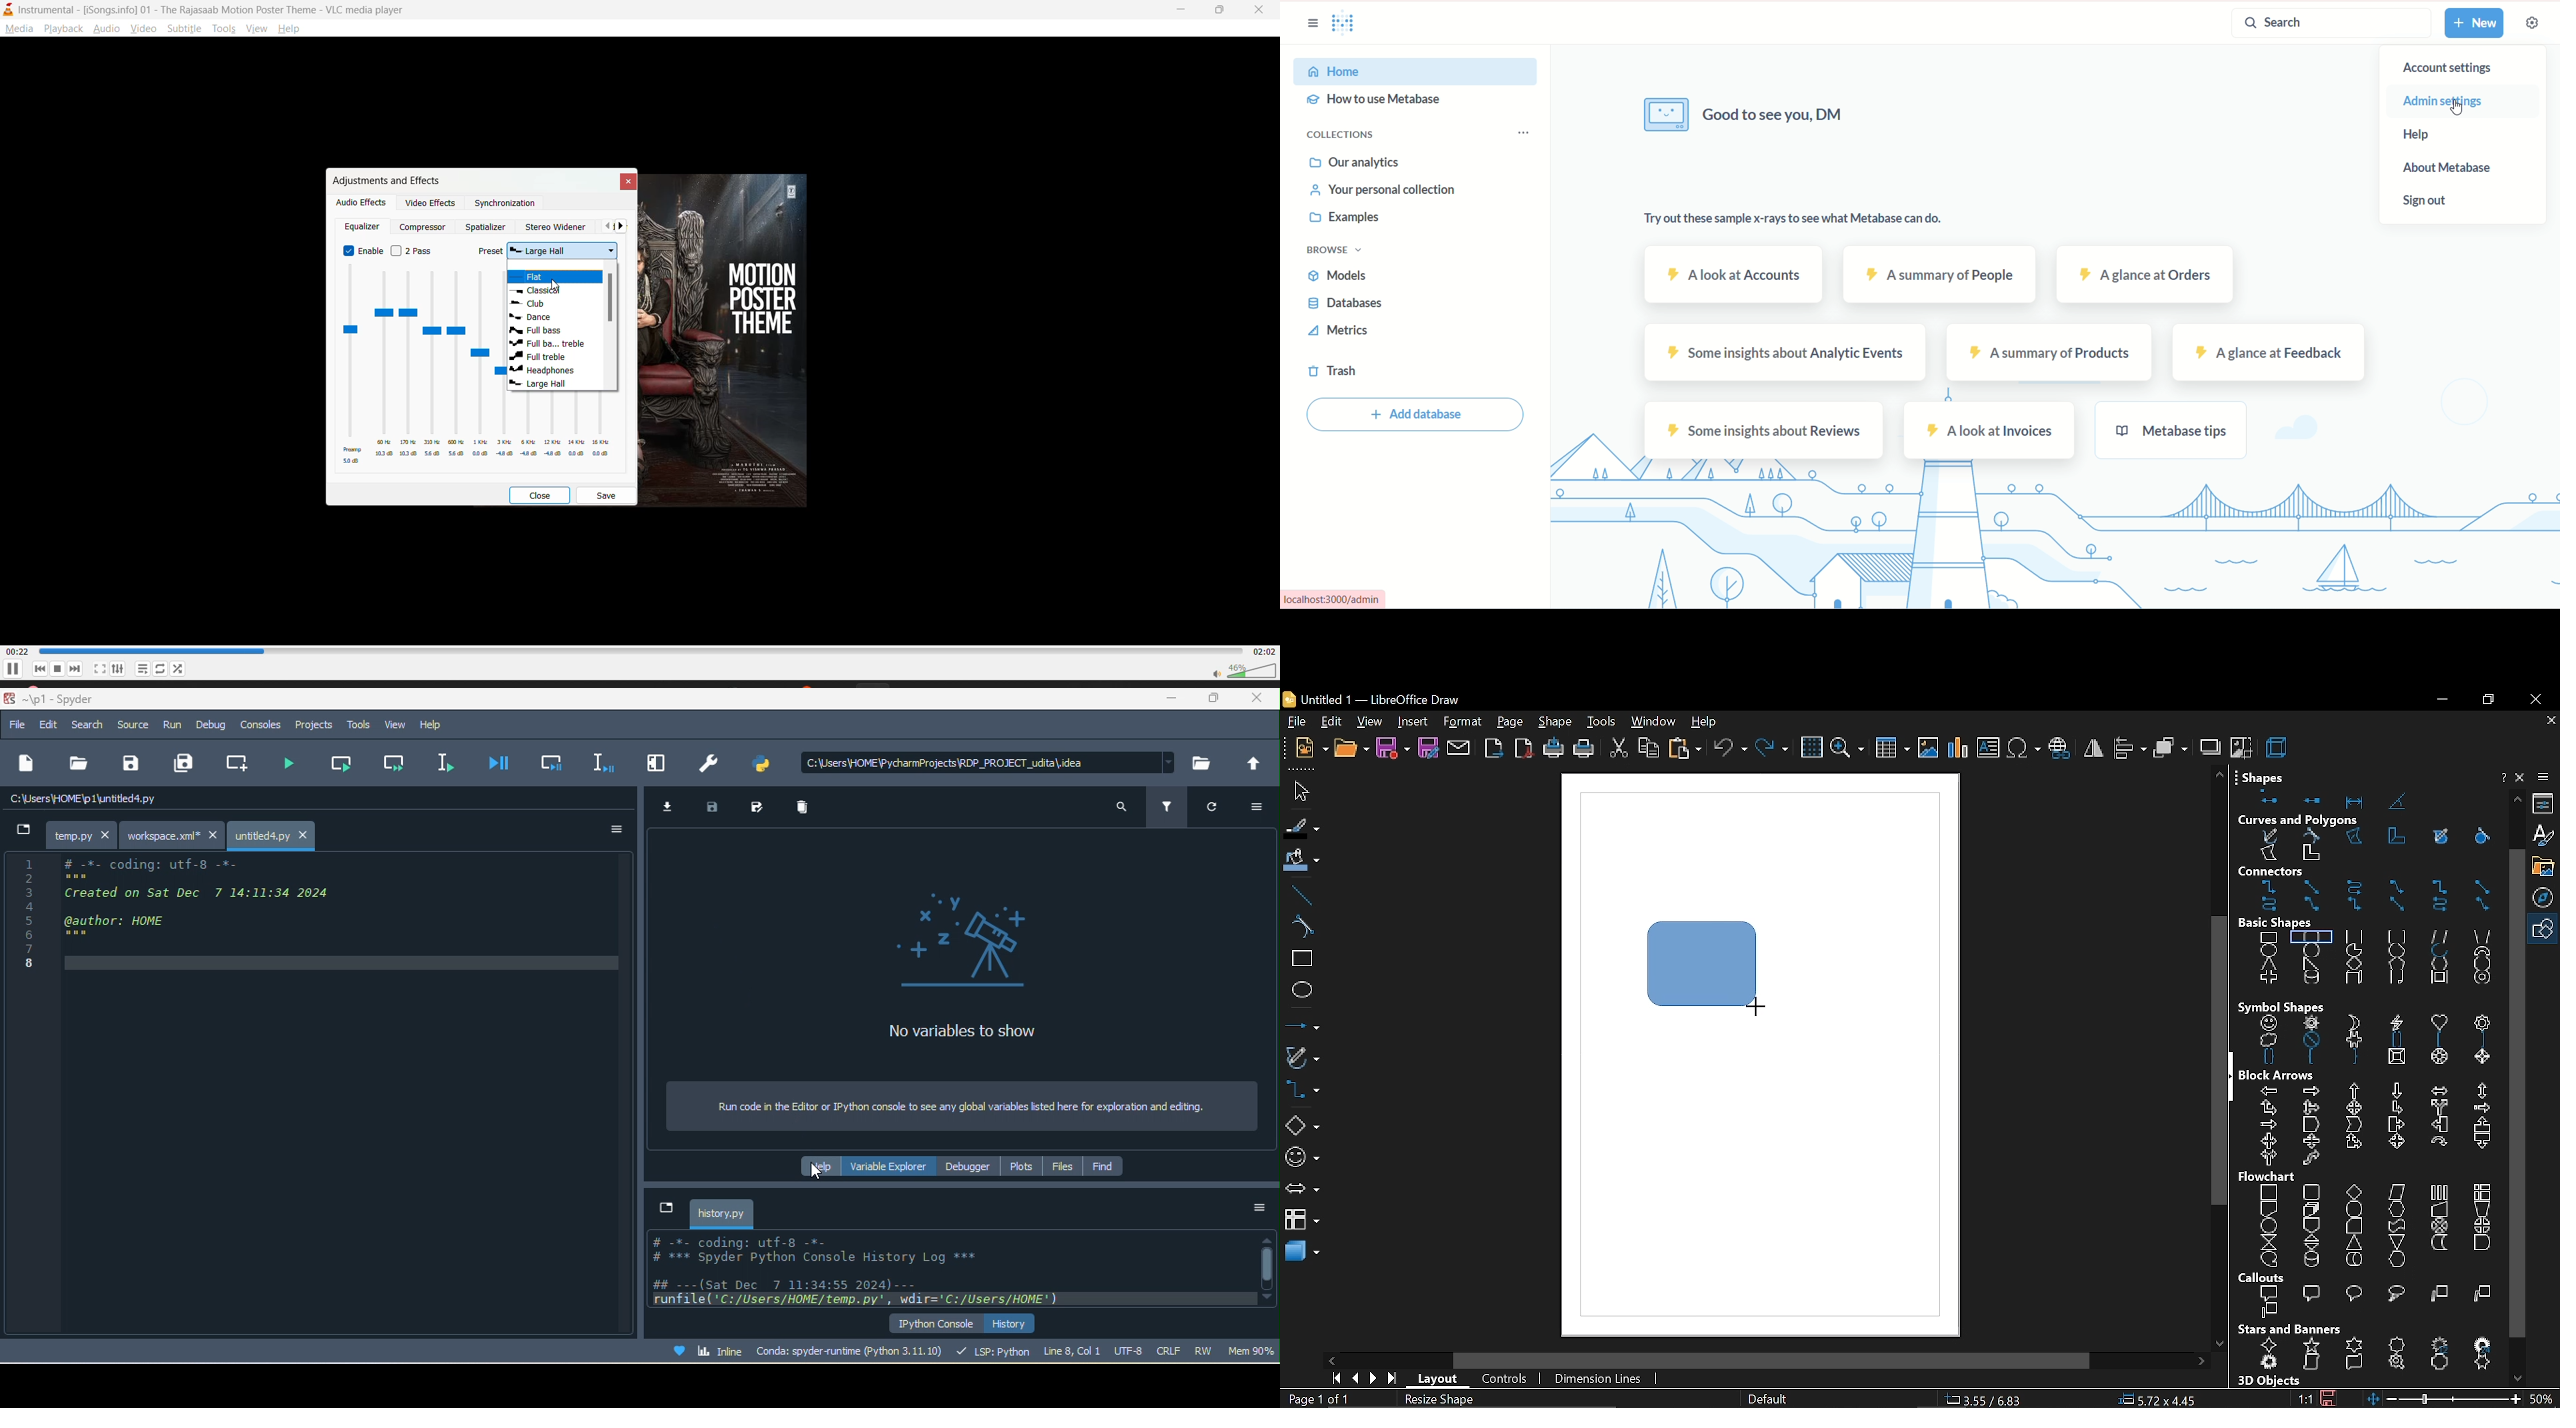 The width and height of the screenshot is (2576, 1428). I want to click on debugger, so click(970, 1169).